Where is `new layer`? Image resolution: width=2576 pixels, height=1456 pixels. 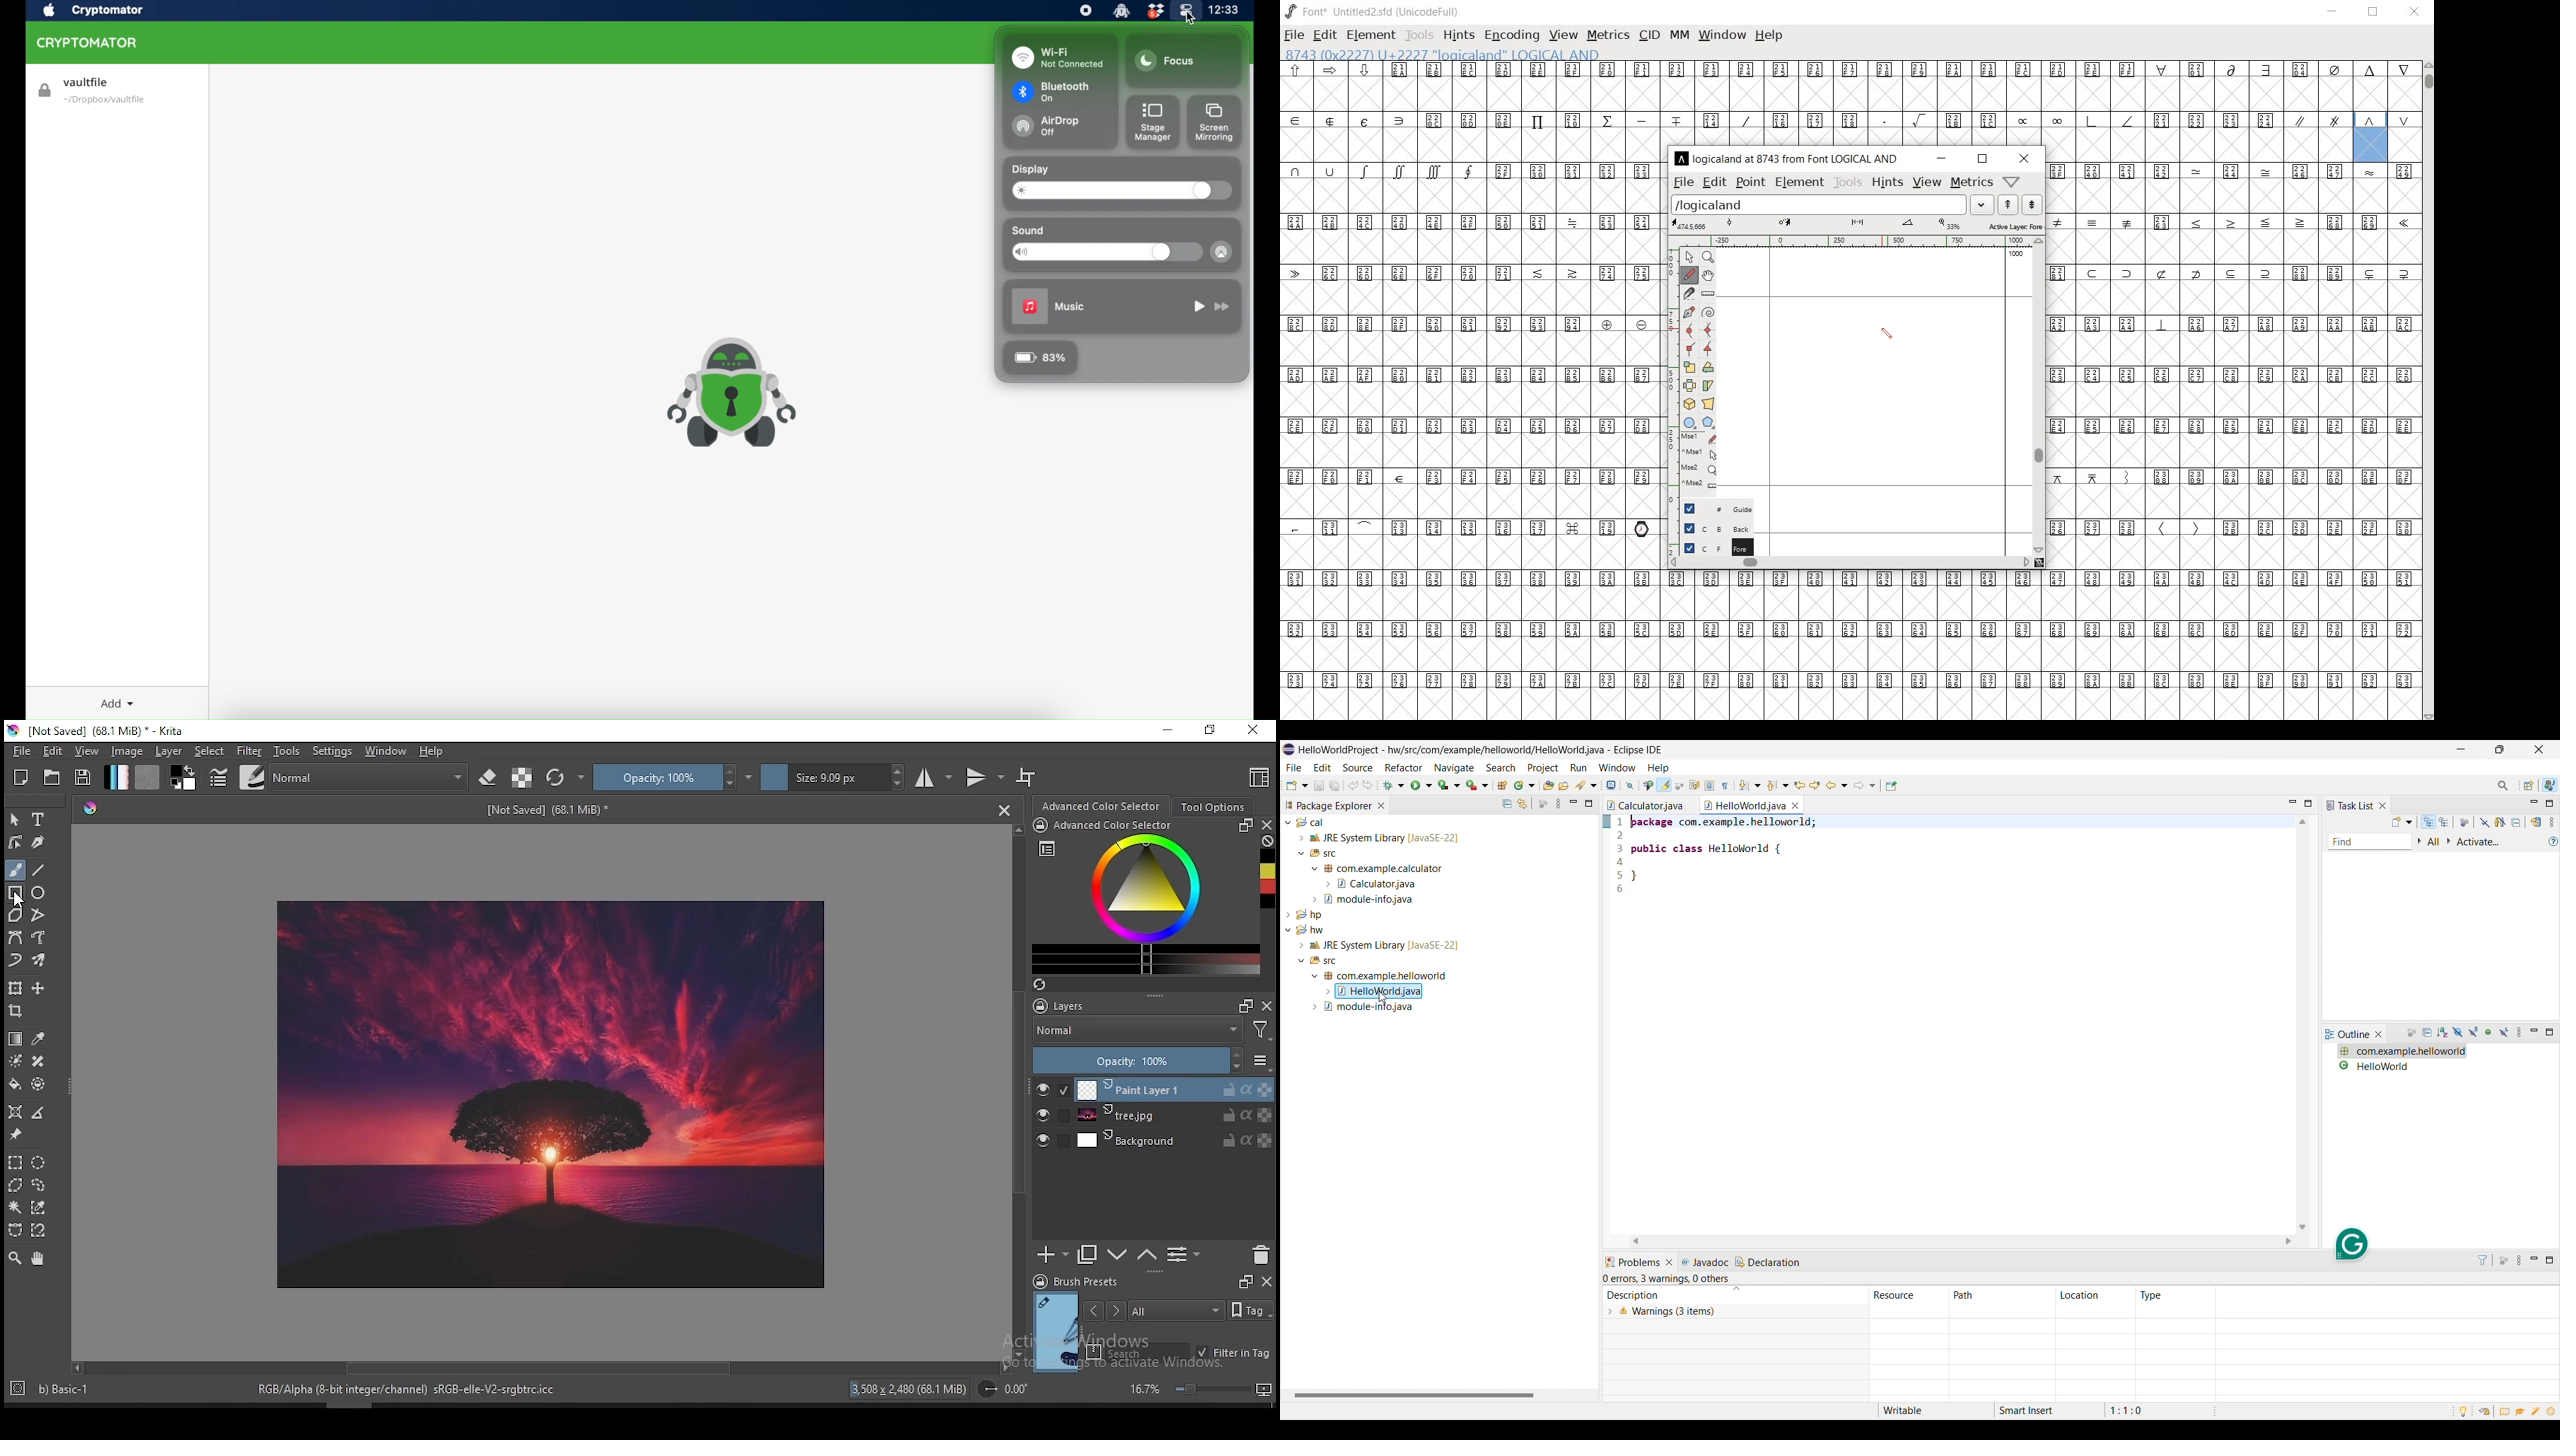
new layer is located at coordinates (1053, 1256).